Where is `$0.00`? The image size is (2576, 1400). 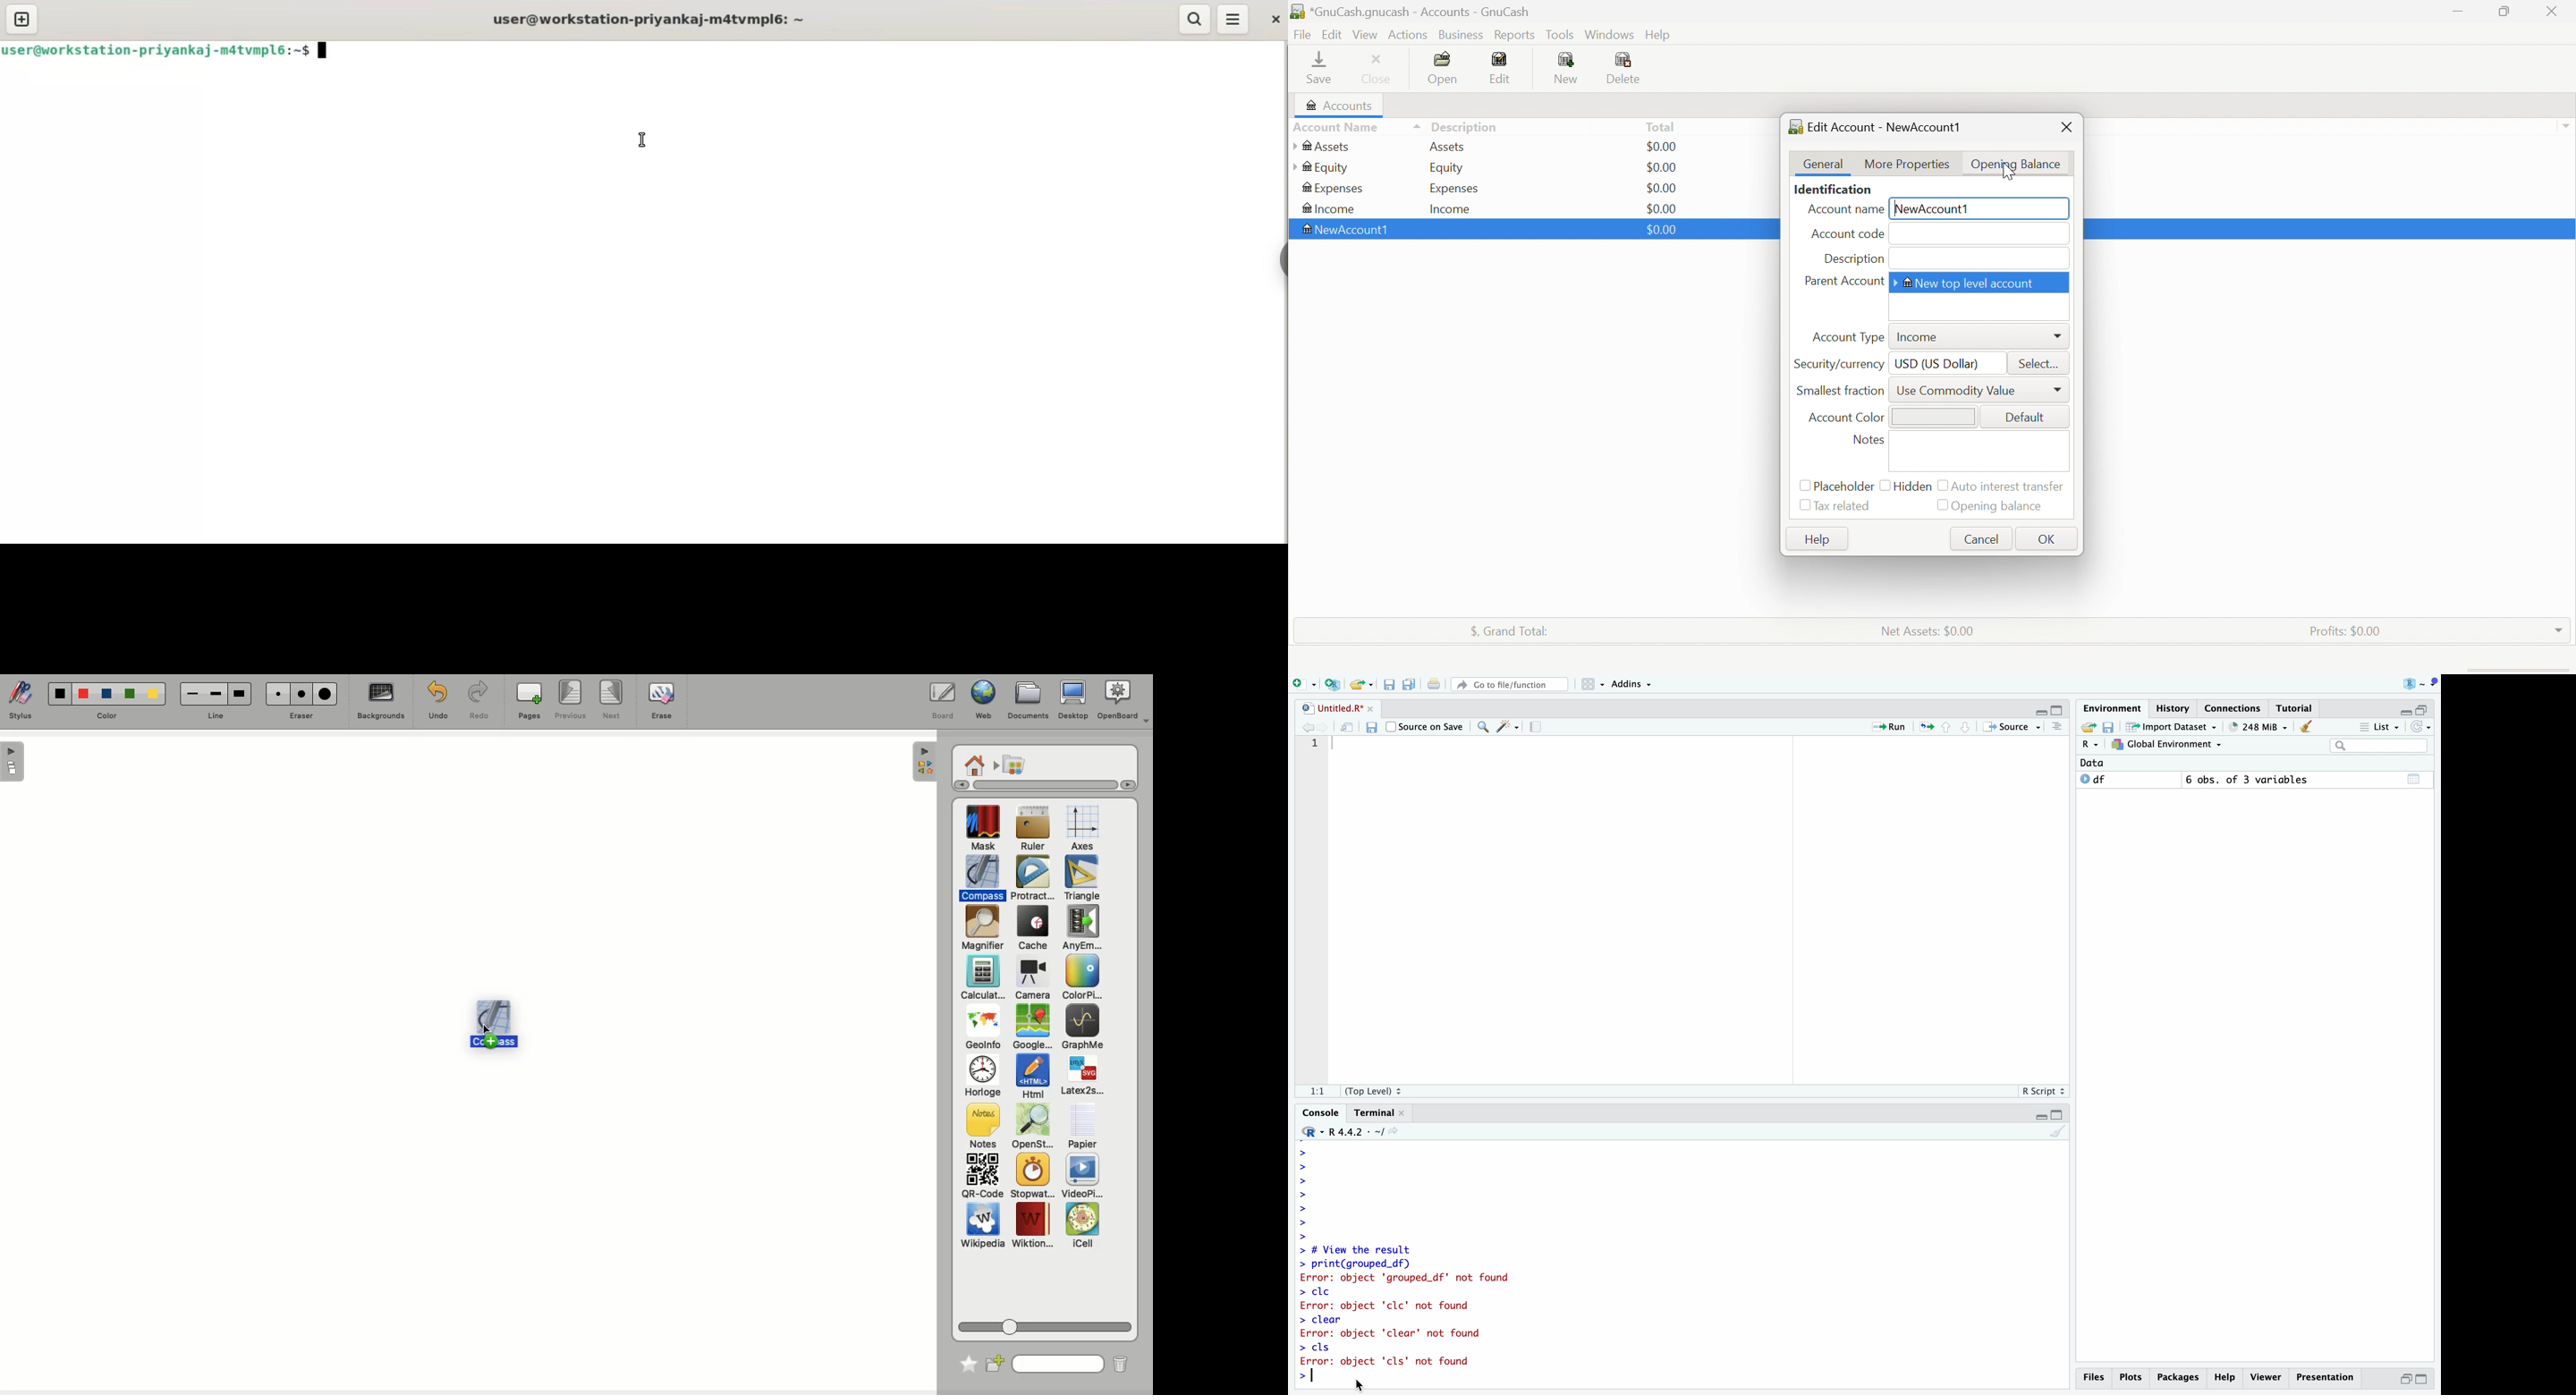
$0.00 is located at coordinates (1664, 166).